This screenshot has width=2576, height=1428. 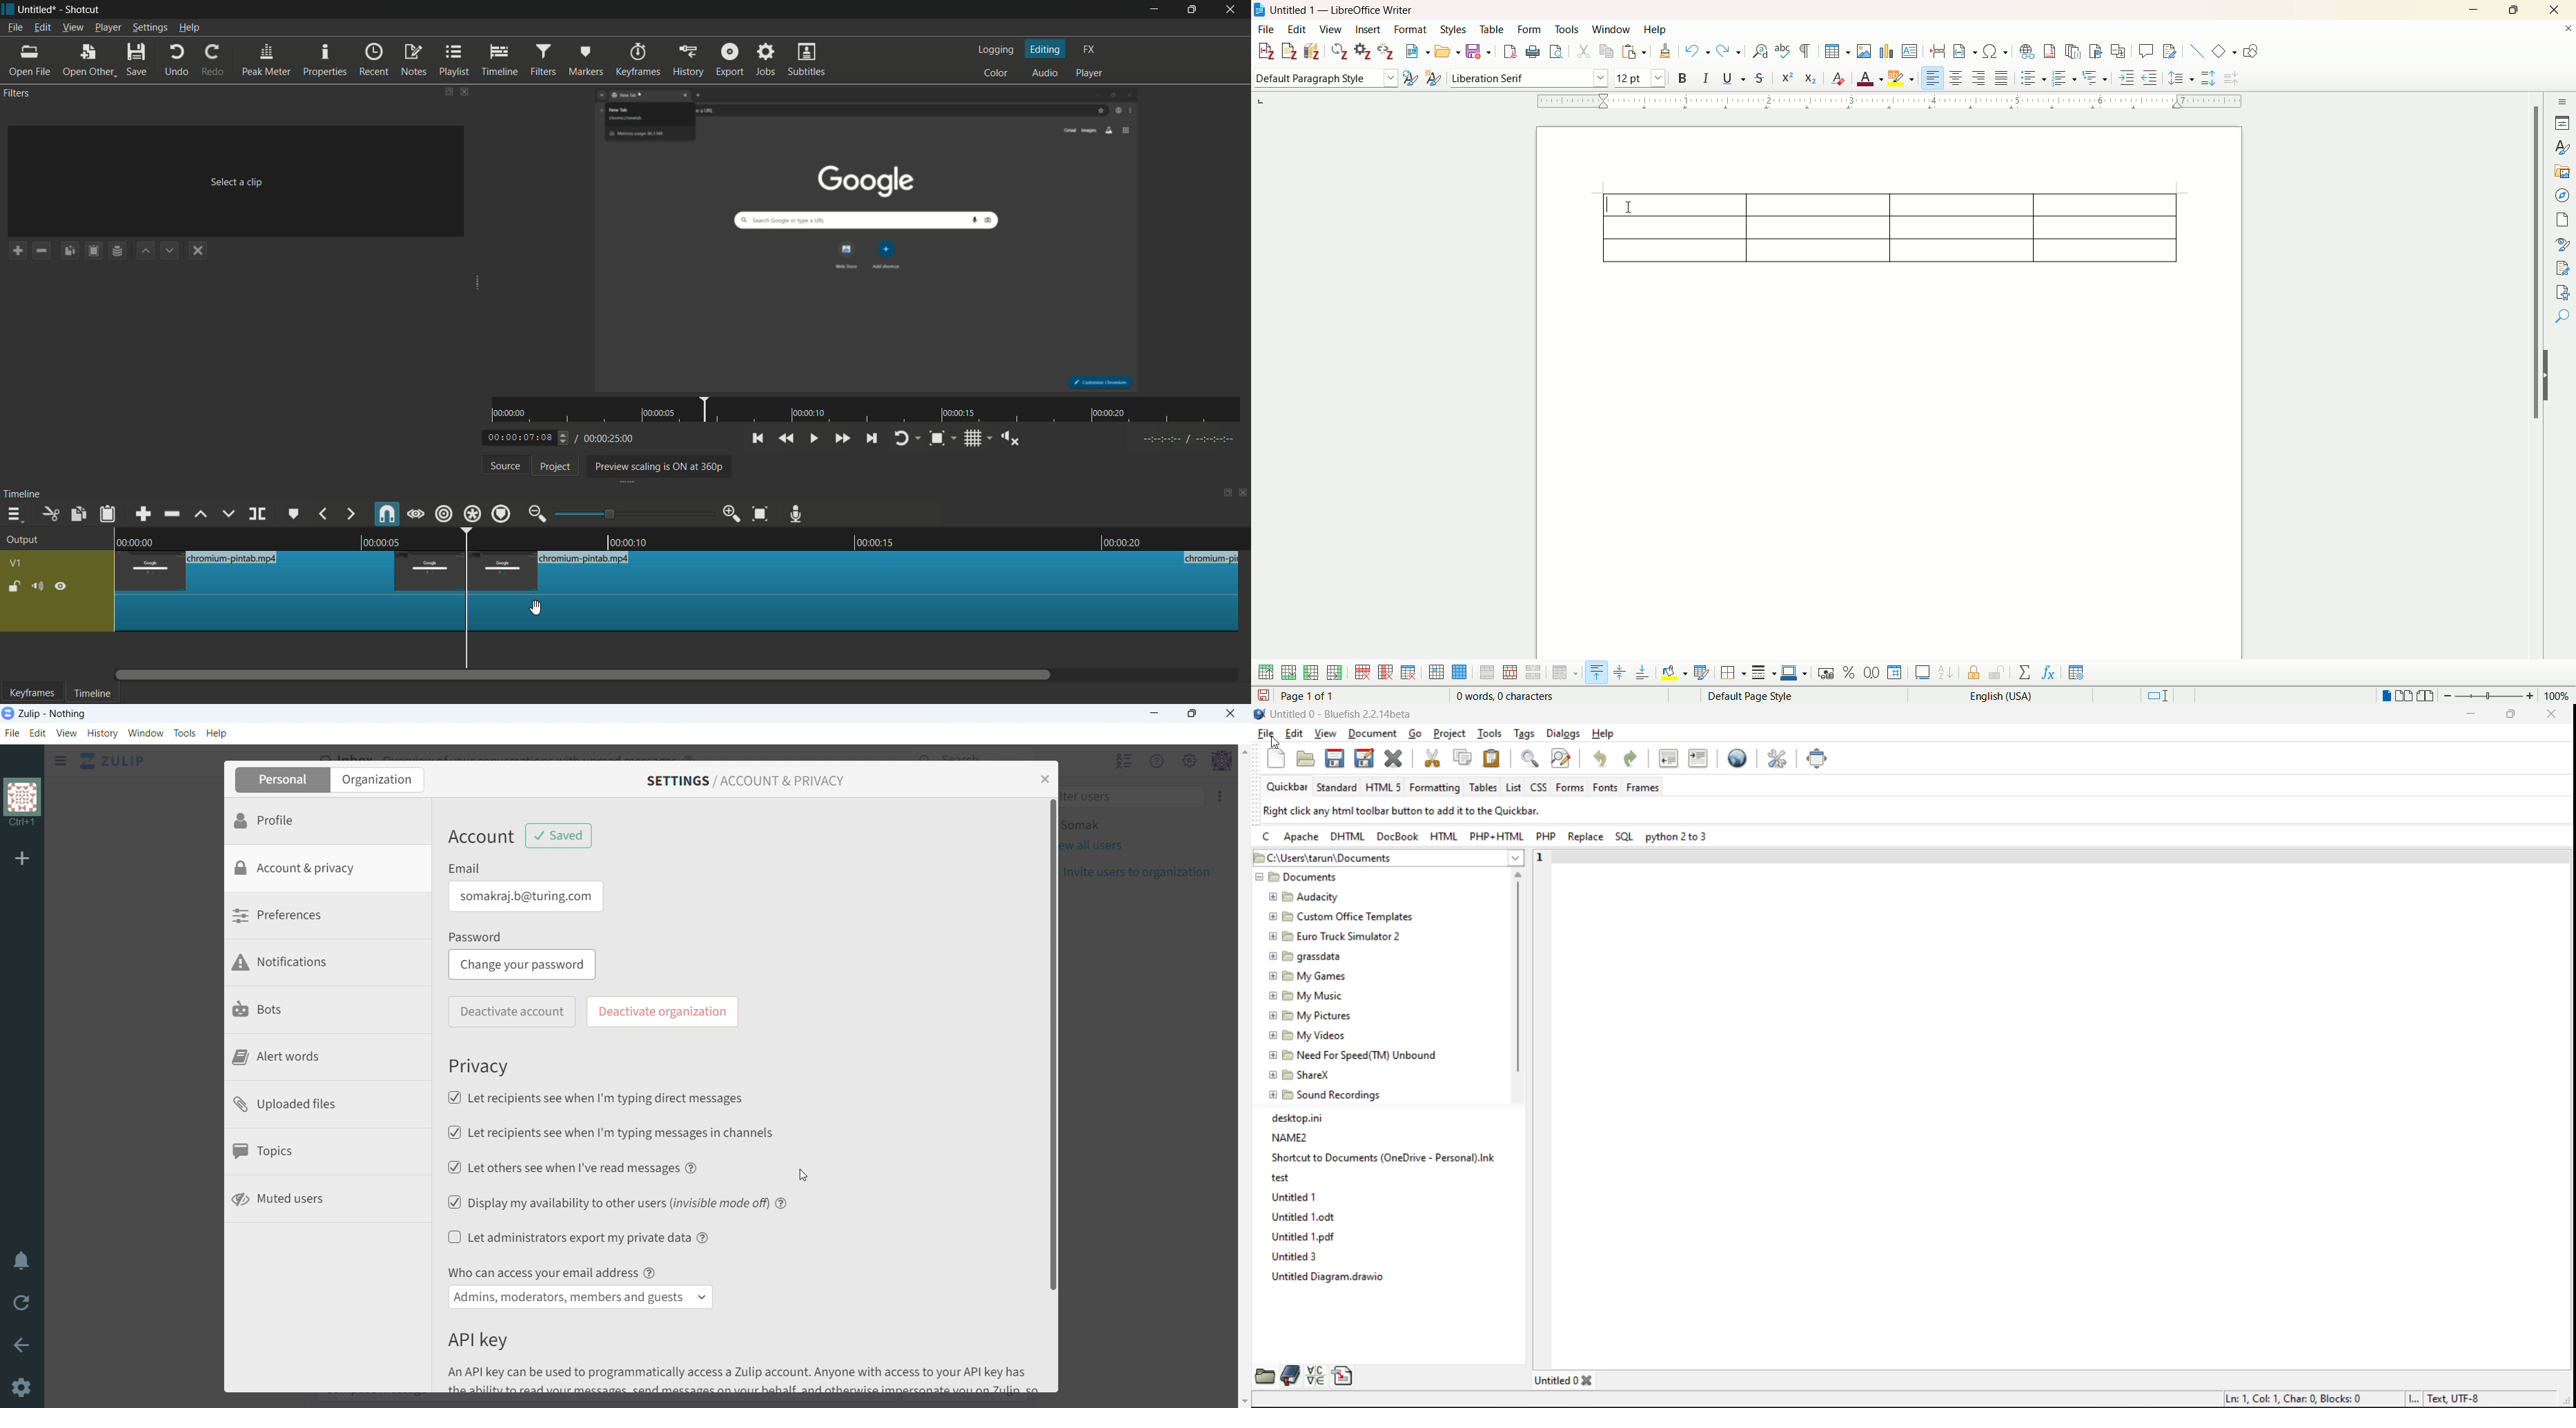 I want to click on open other, so click(x=87, y=60).